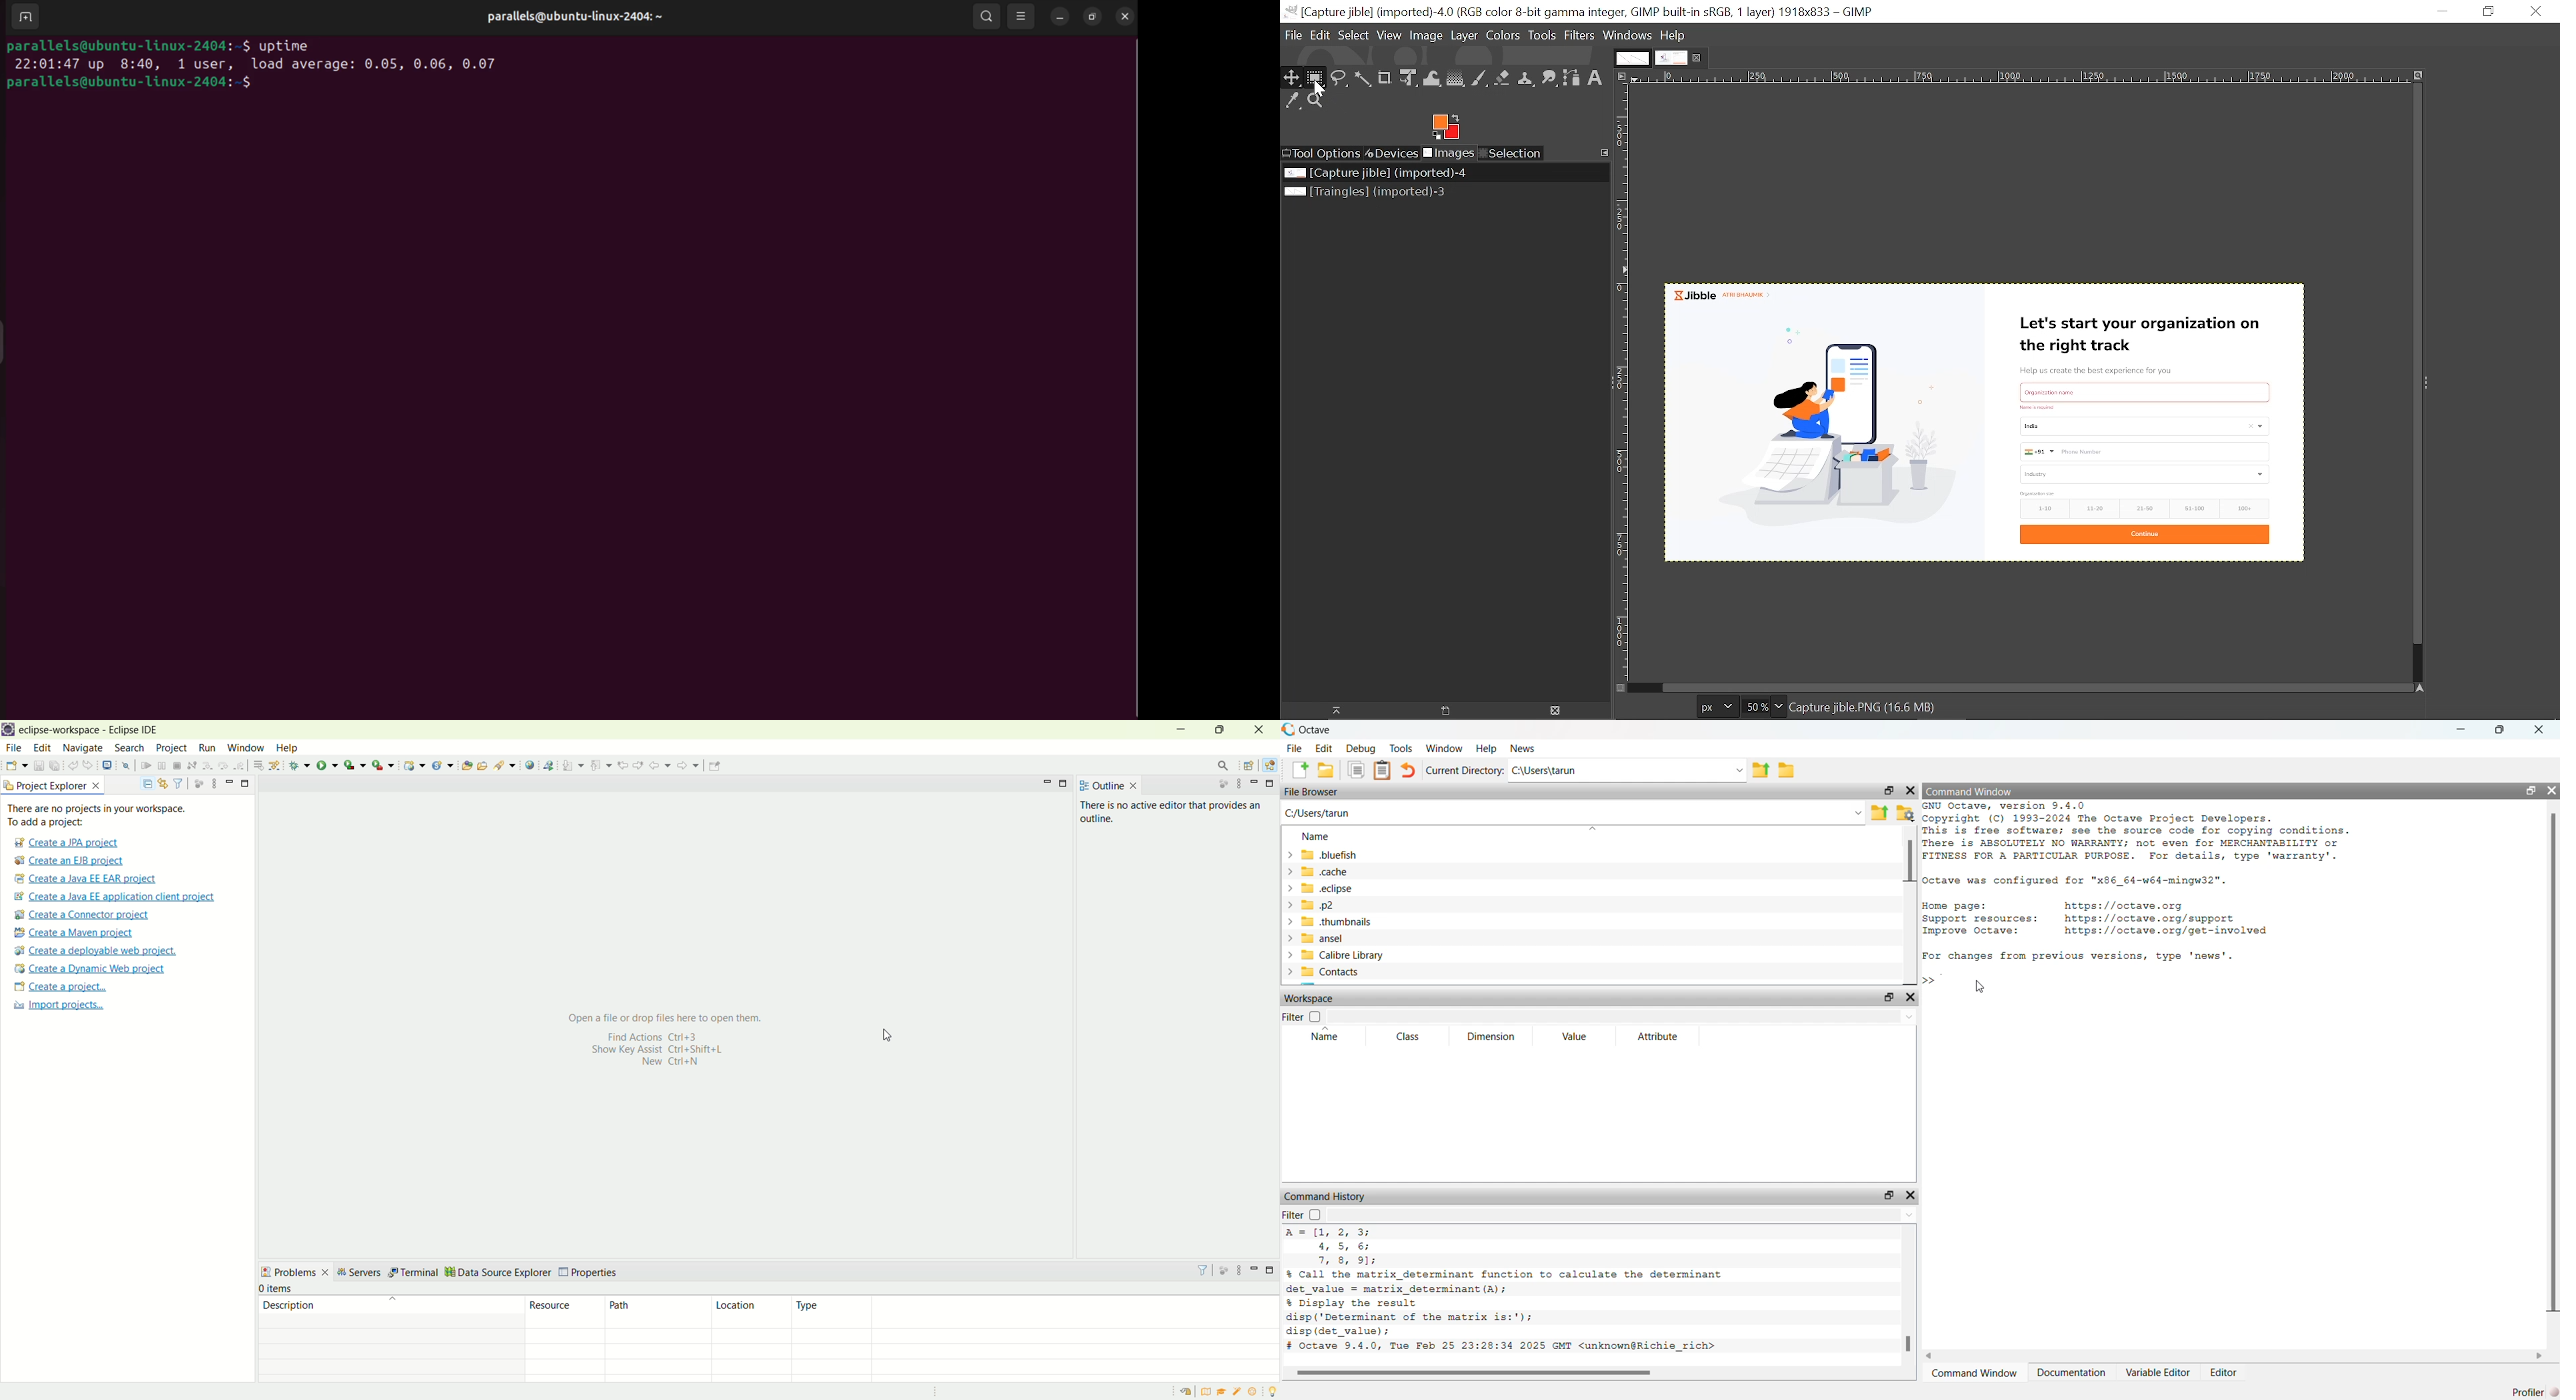 The image size is (2576, 1400). What do you see at coordinates (1513, 154) in the screenshot?
I see `Selection` at bounding box center [1513, 154].